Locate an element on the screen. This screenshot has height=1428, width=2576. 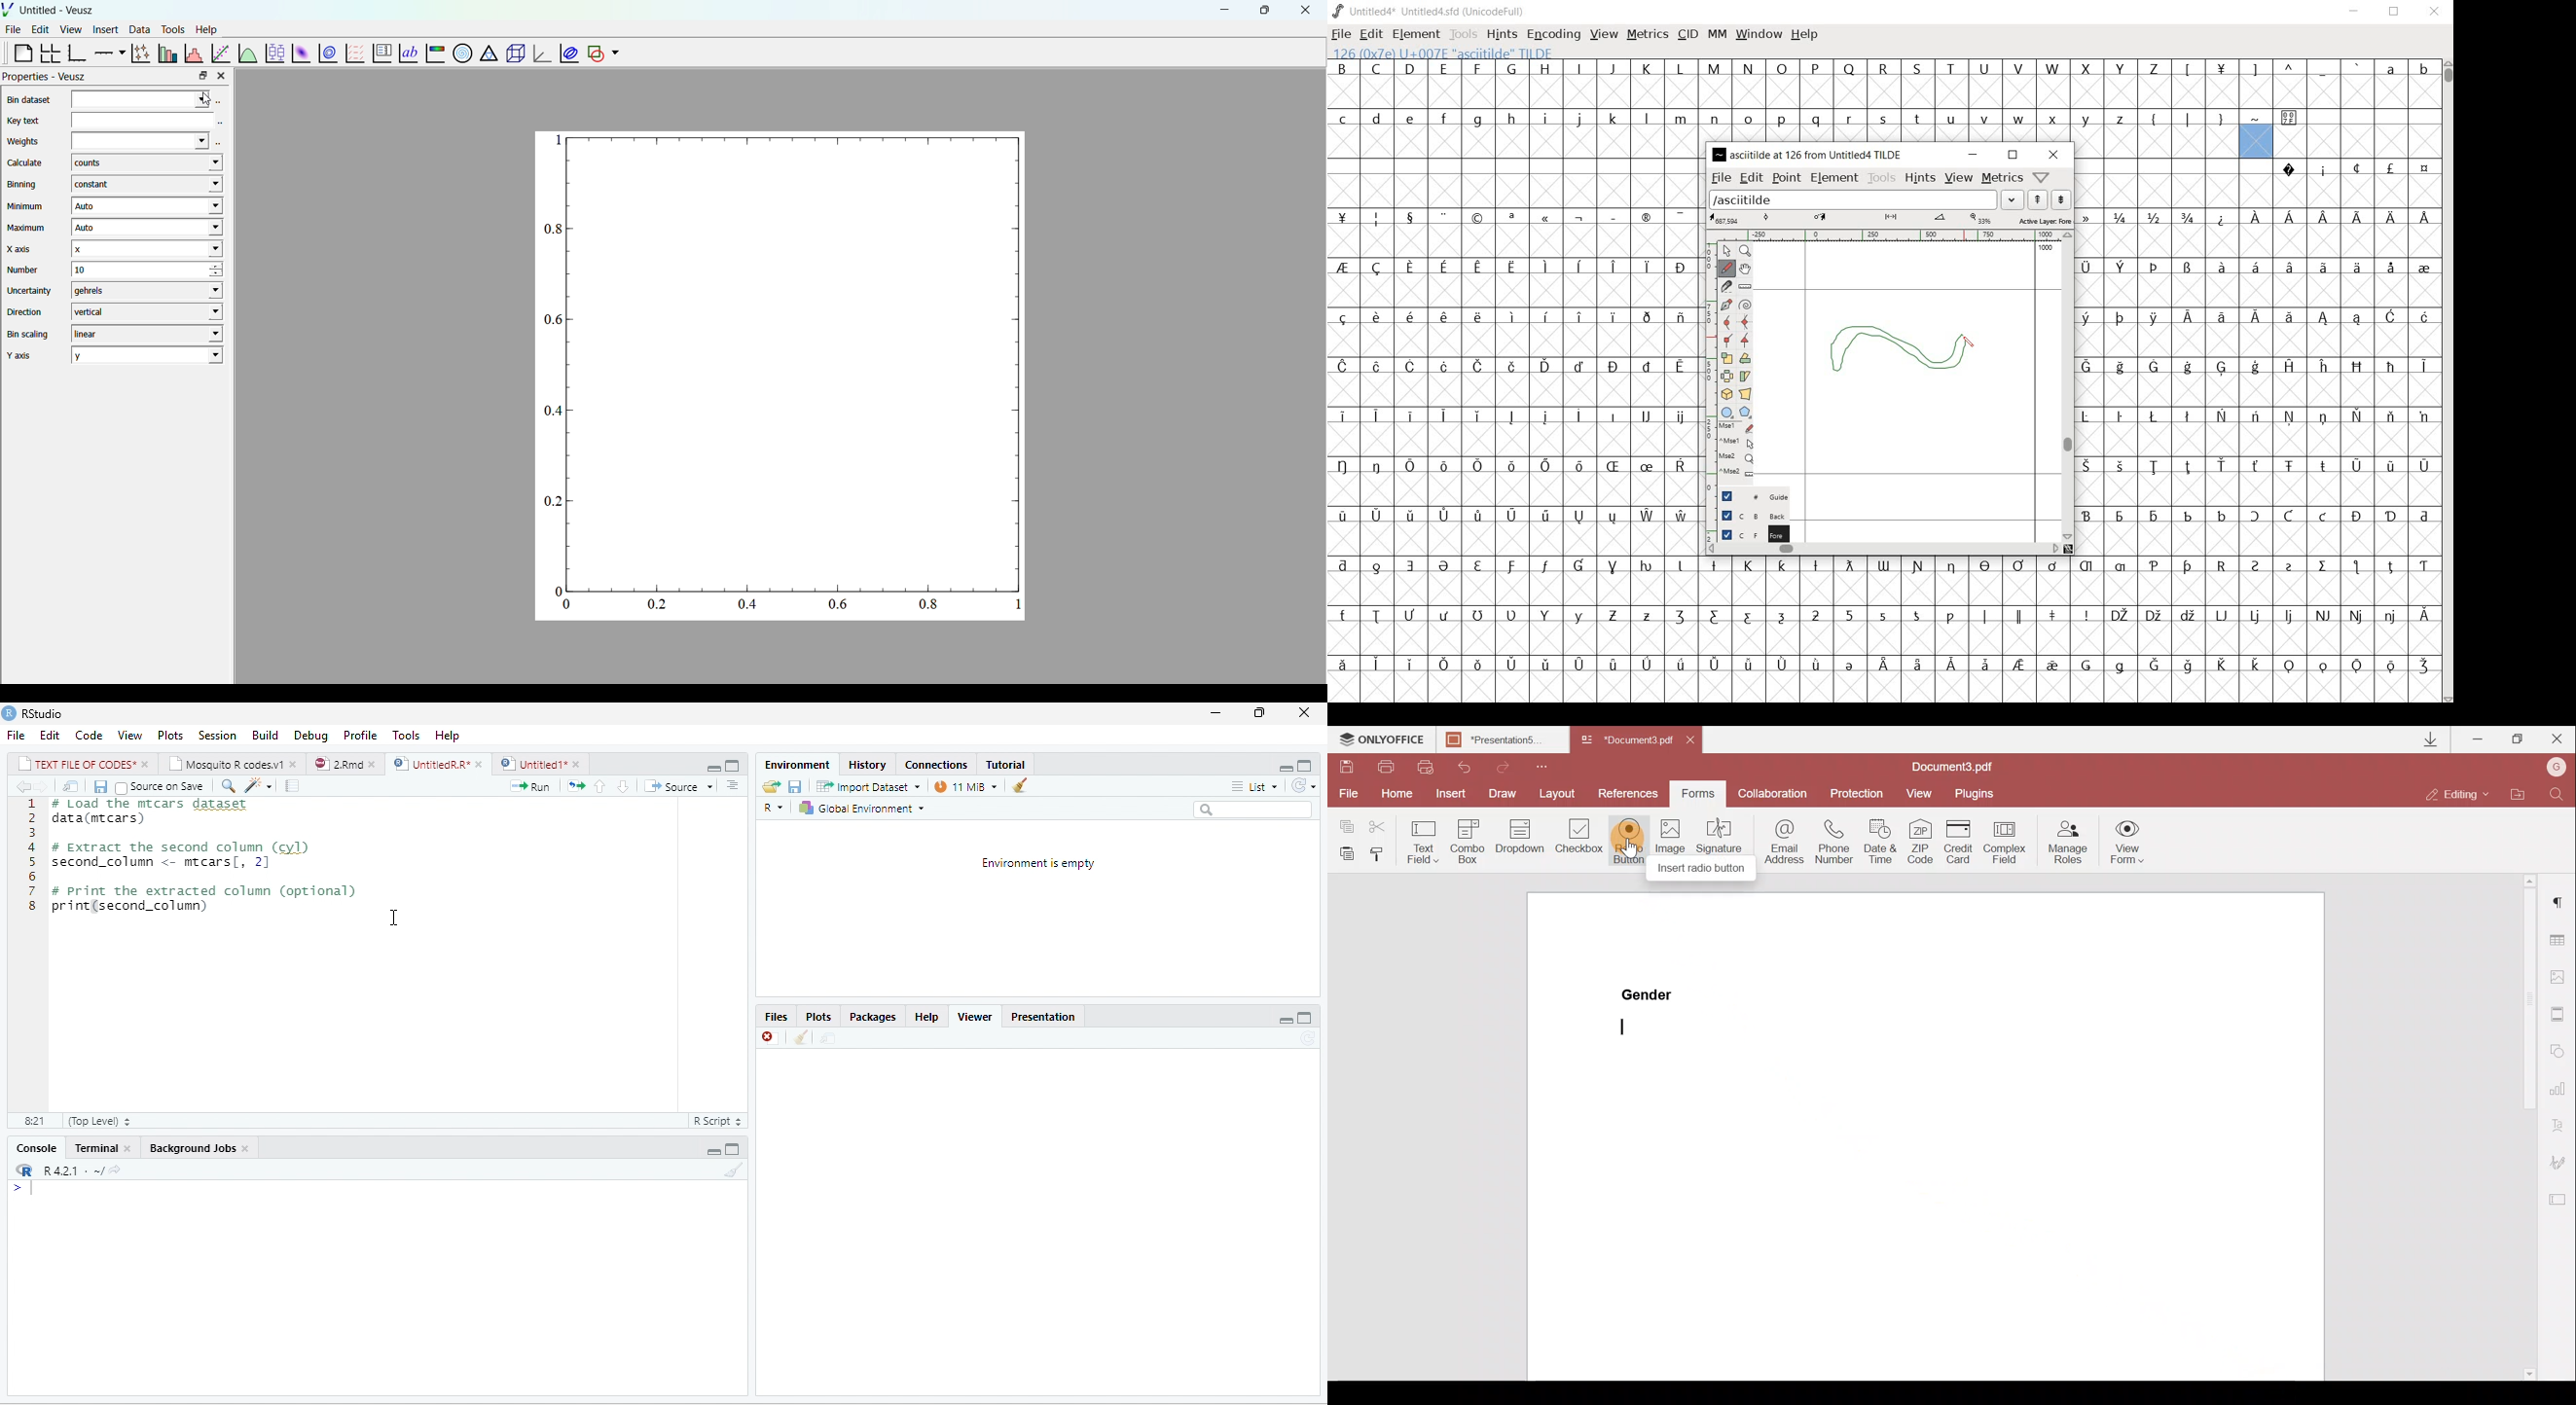
go to previous section/chunk is located at coordinates (599, 785).